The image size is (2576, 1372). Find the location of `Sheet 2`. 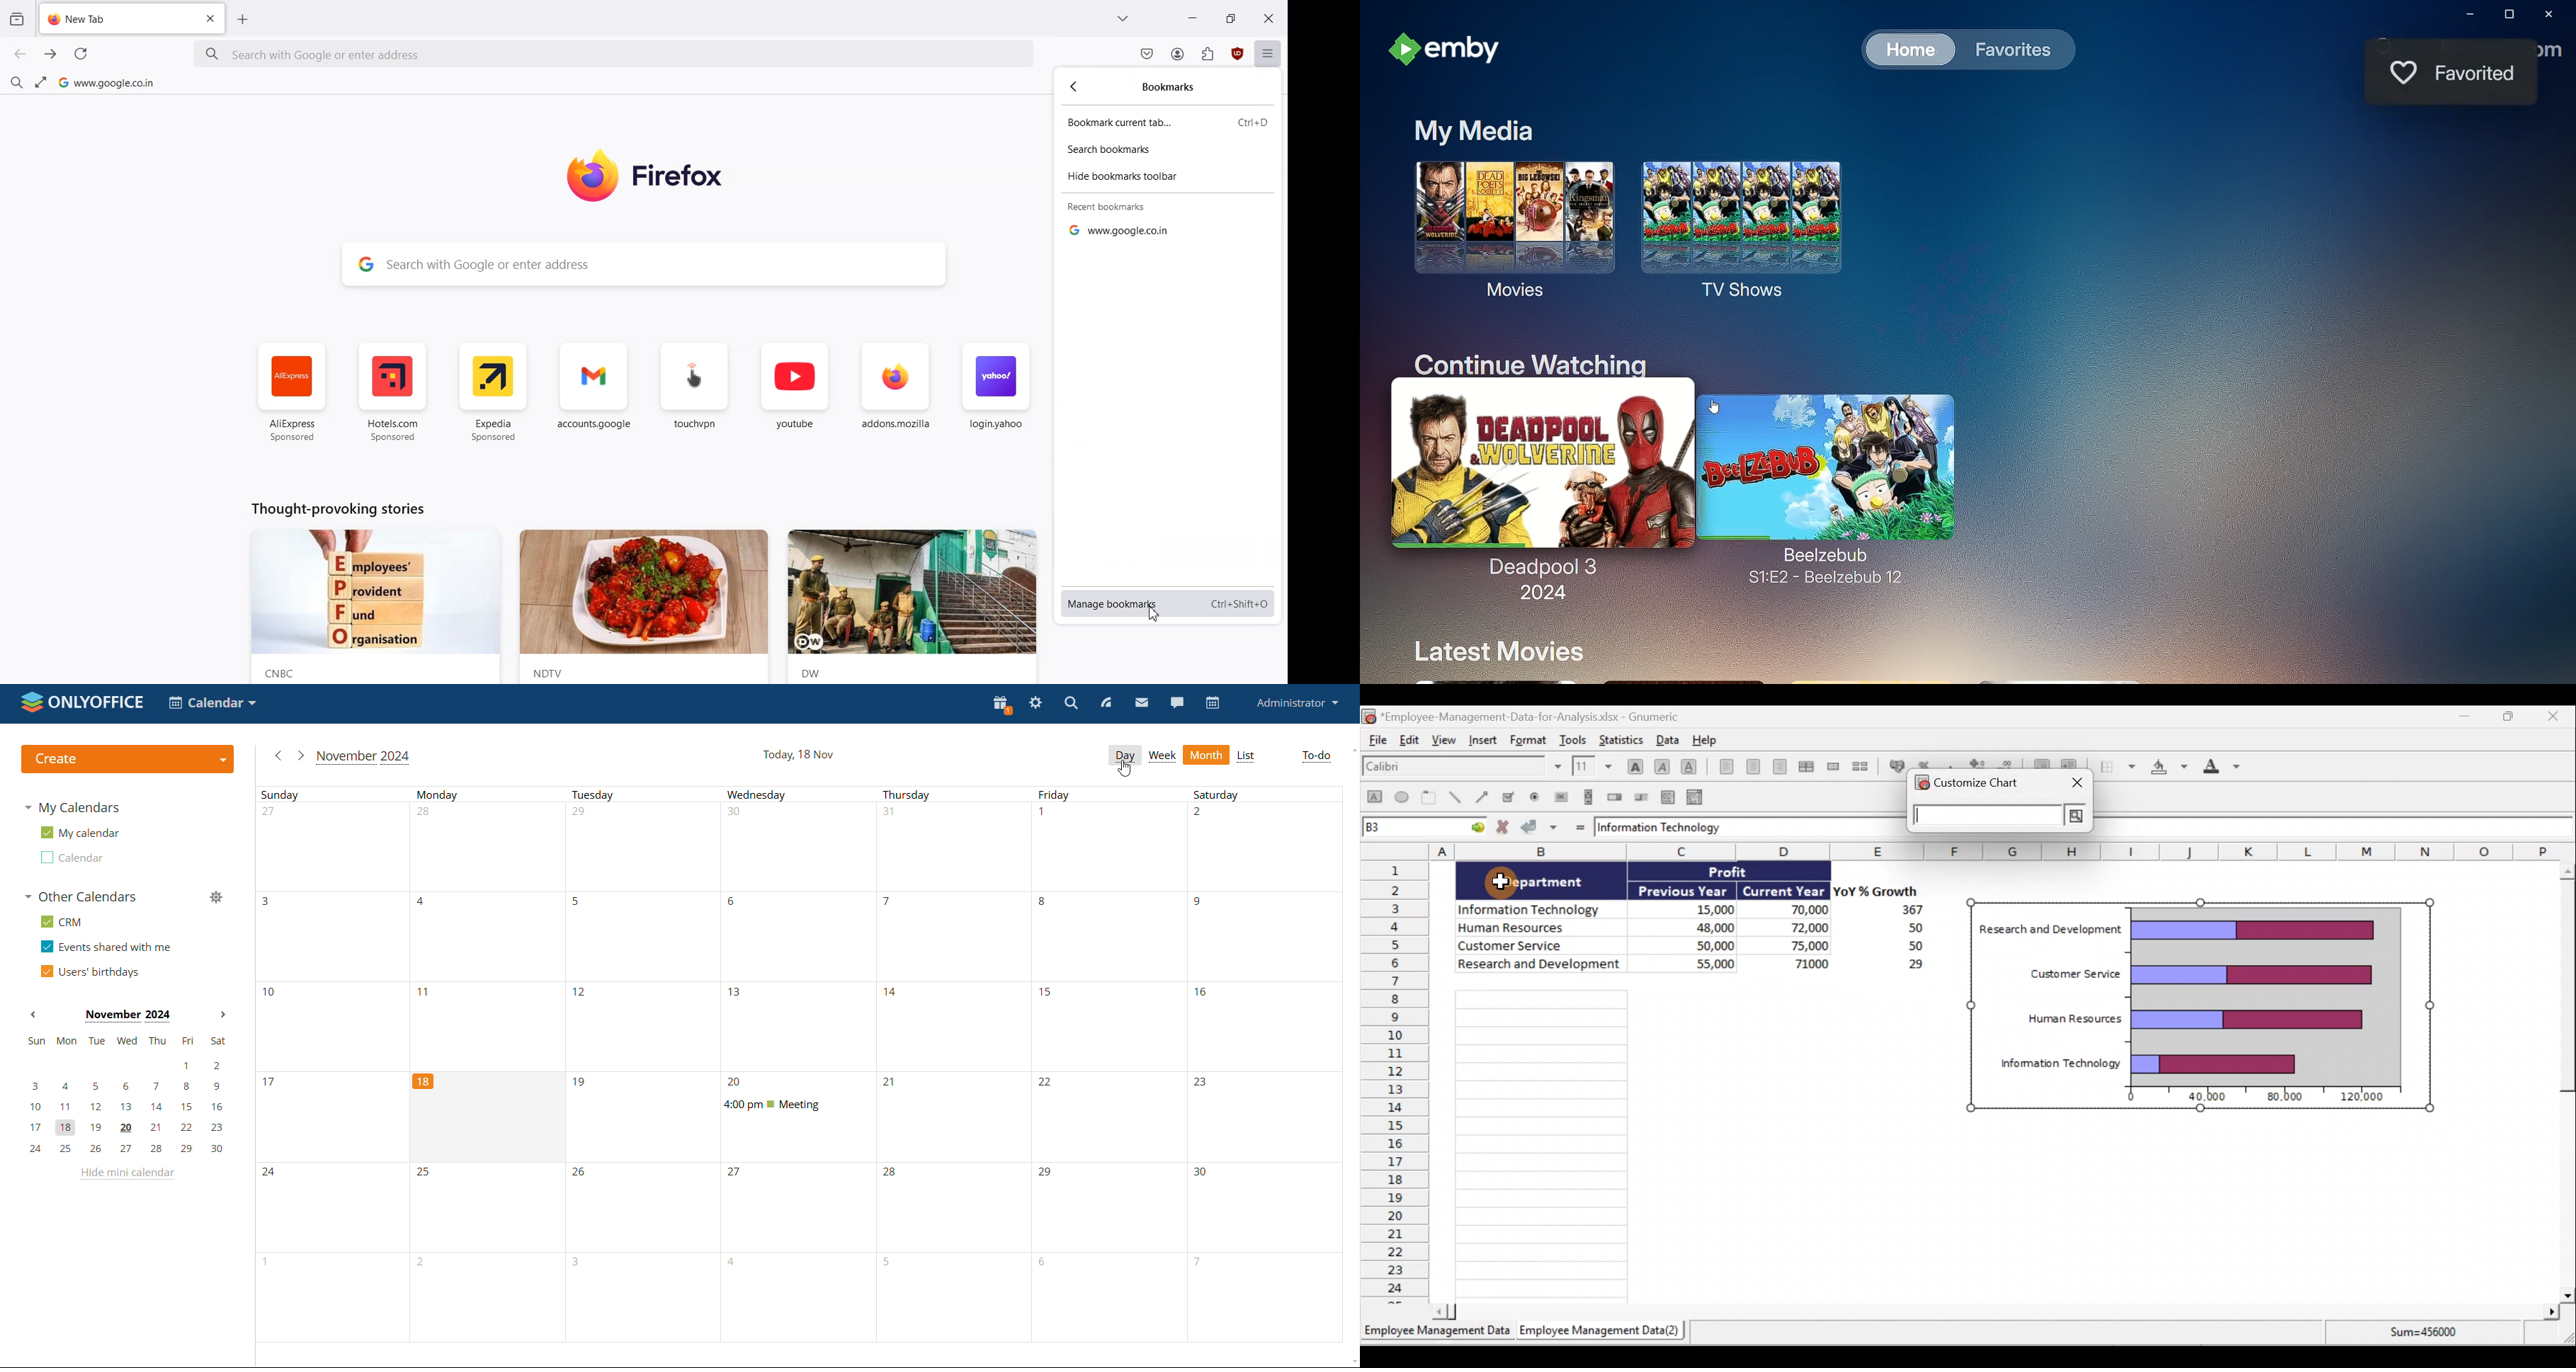

Sheet 2 is located at coordinates (1603, 1331).